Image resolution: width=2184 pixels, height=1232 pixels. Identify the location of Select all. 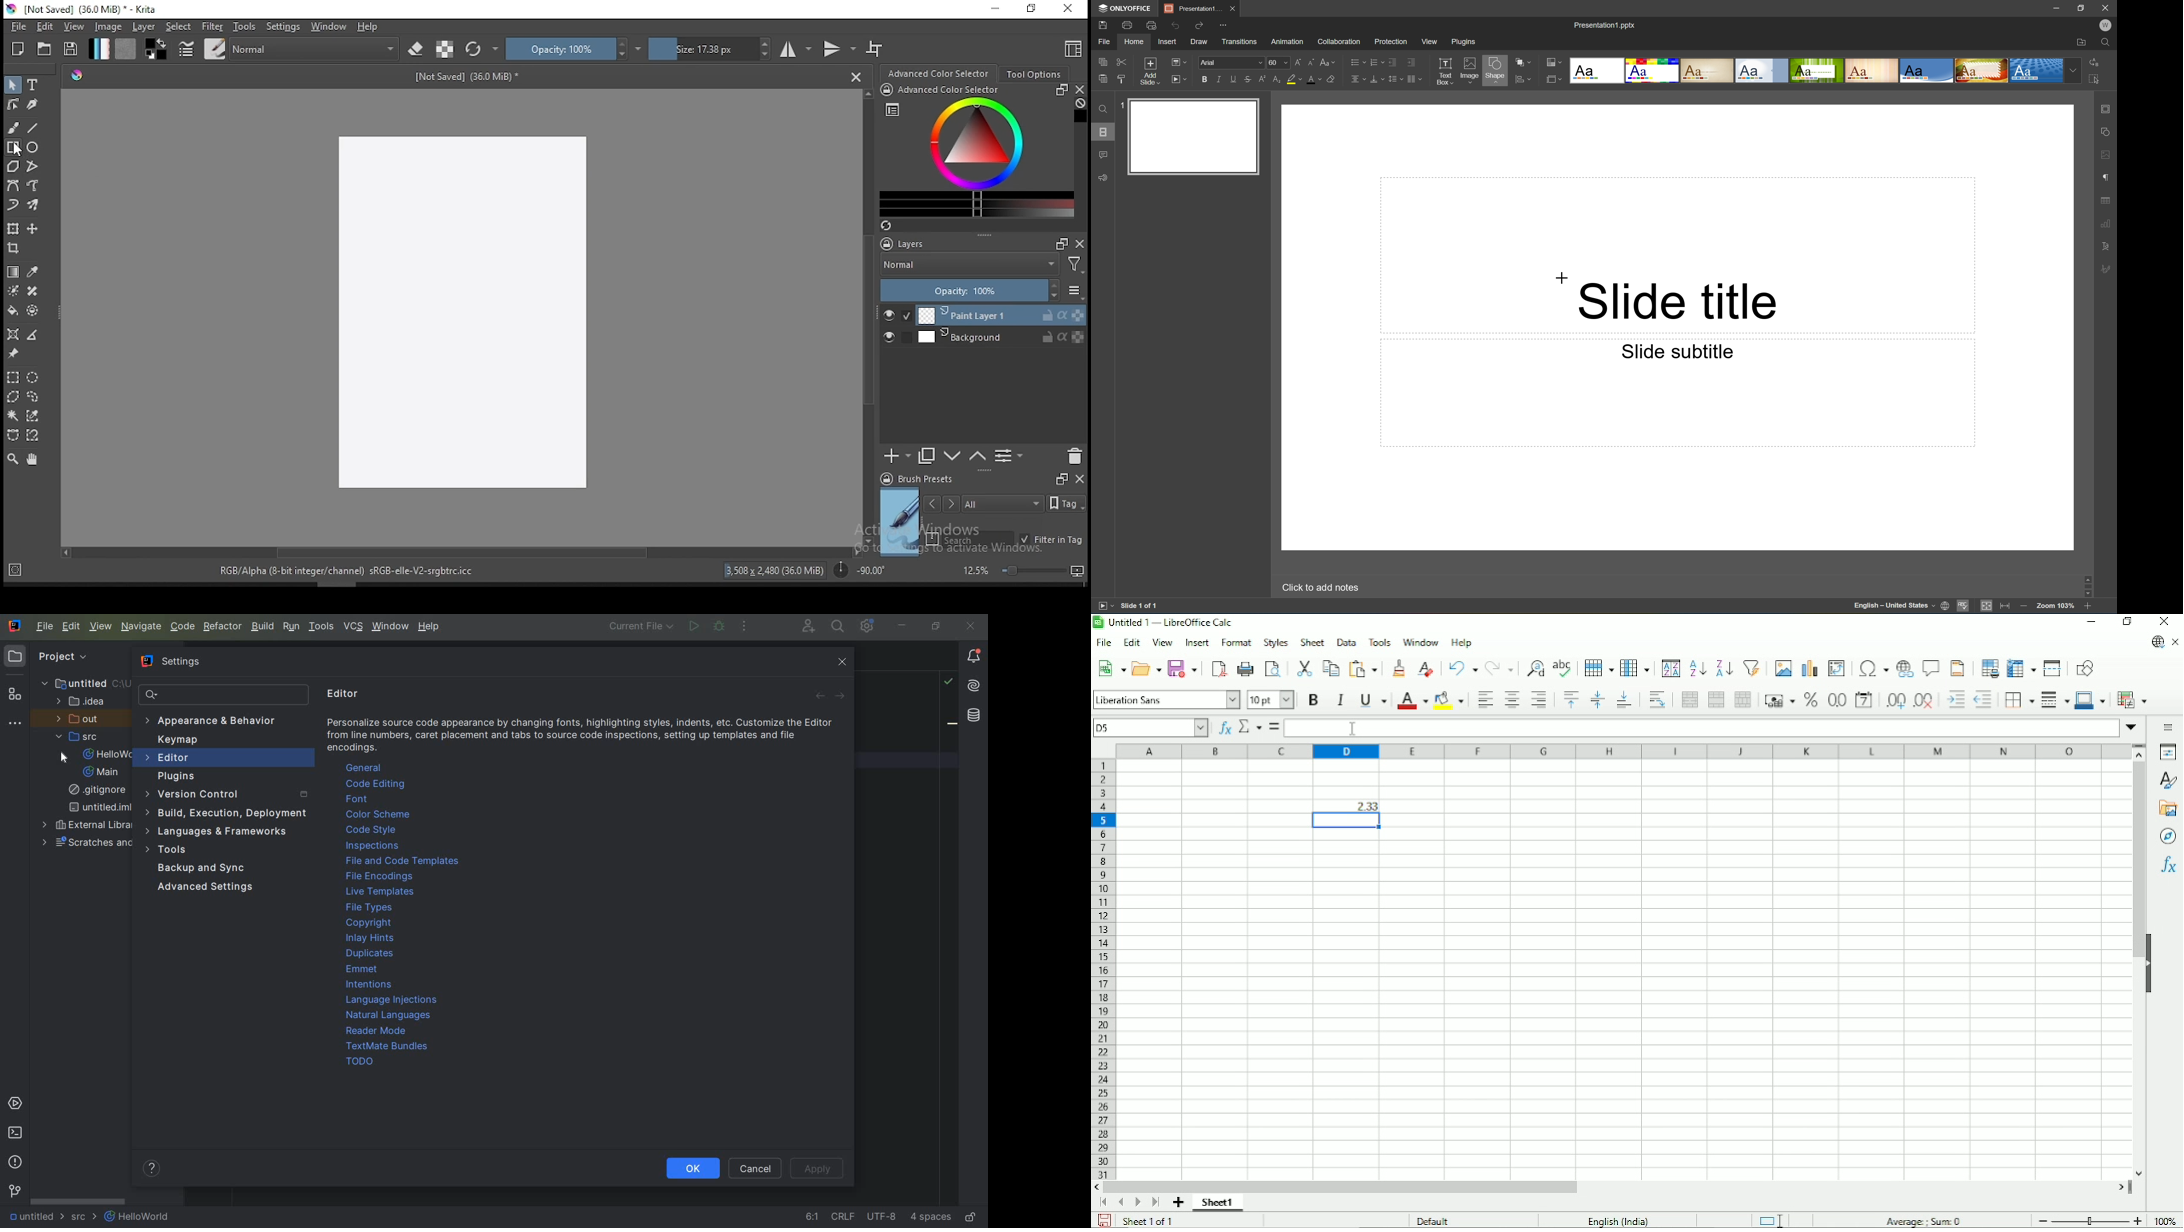
(2095, 82).